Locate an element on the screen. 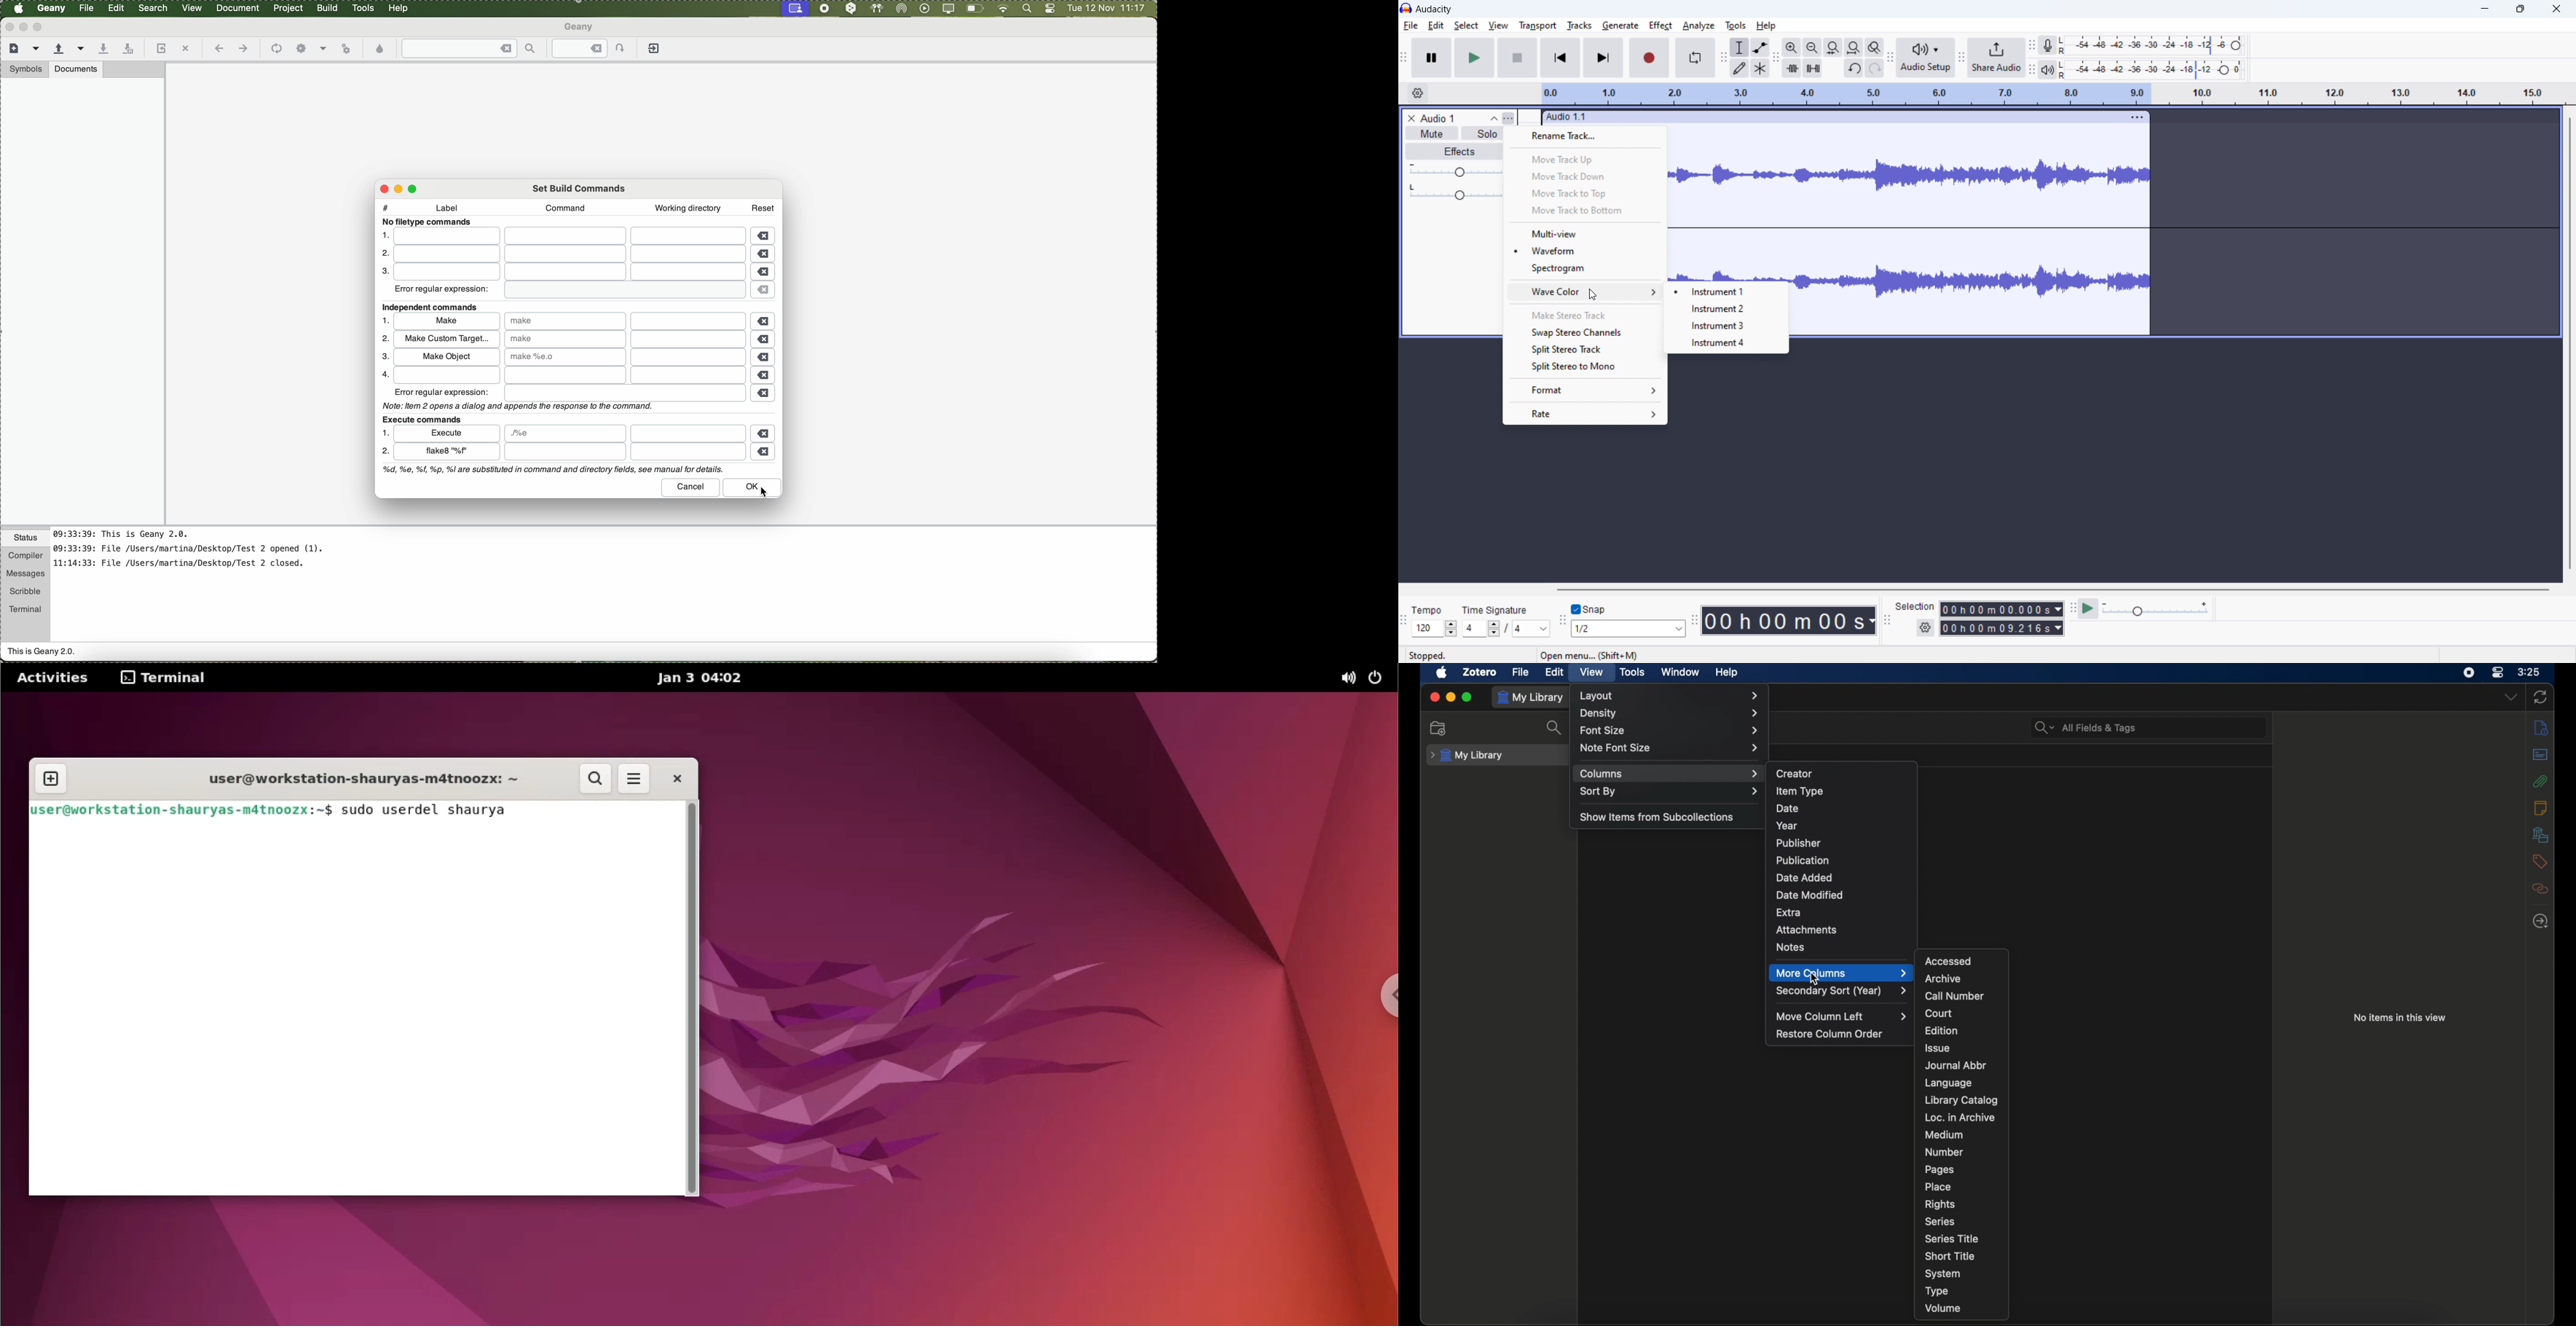 The height and width of the screenshot is (1344, 2576). undo is located at coordinates (1854, 68).